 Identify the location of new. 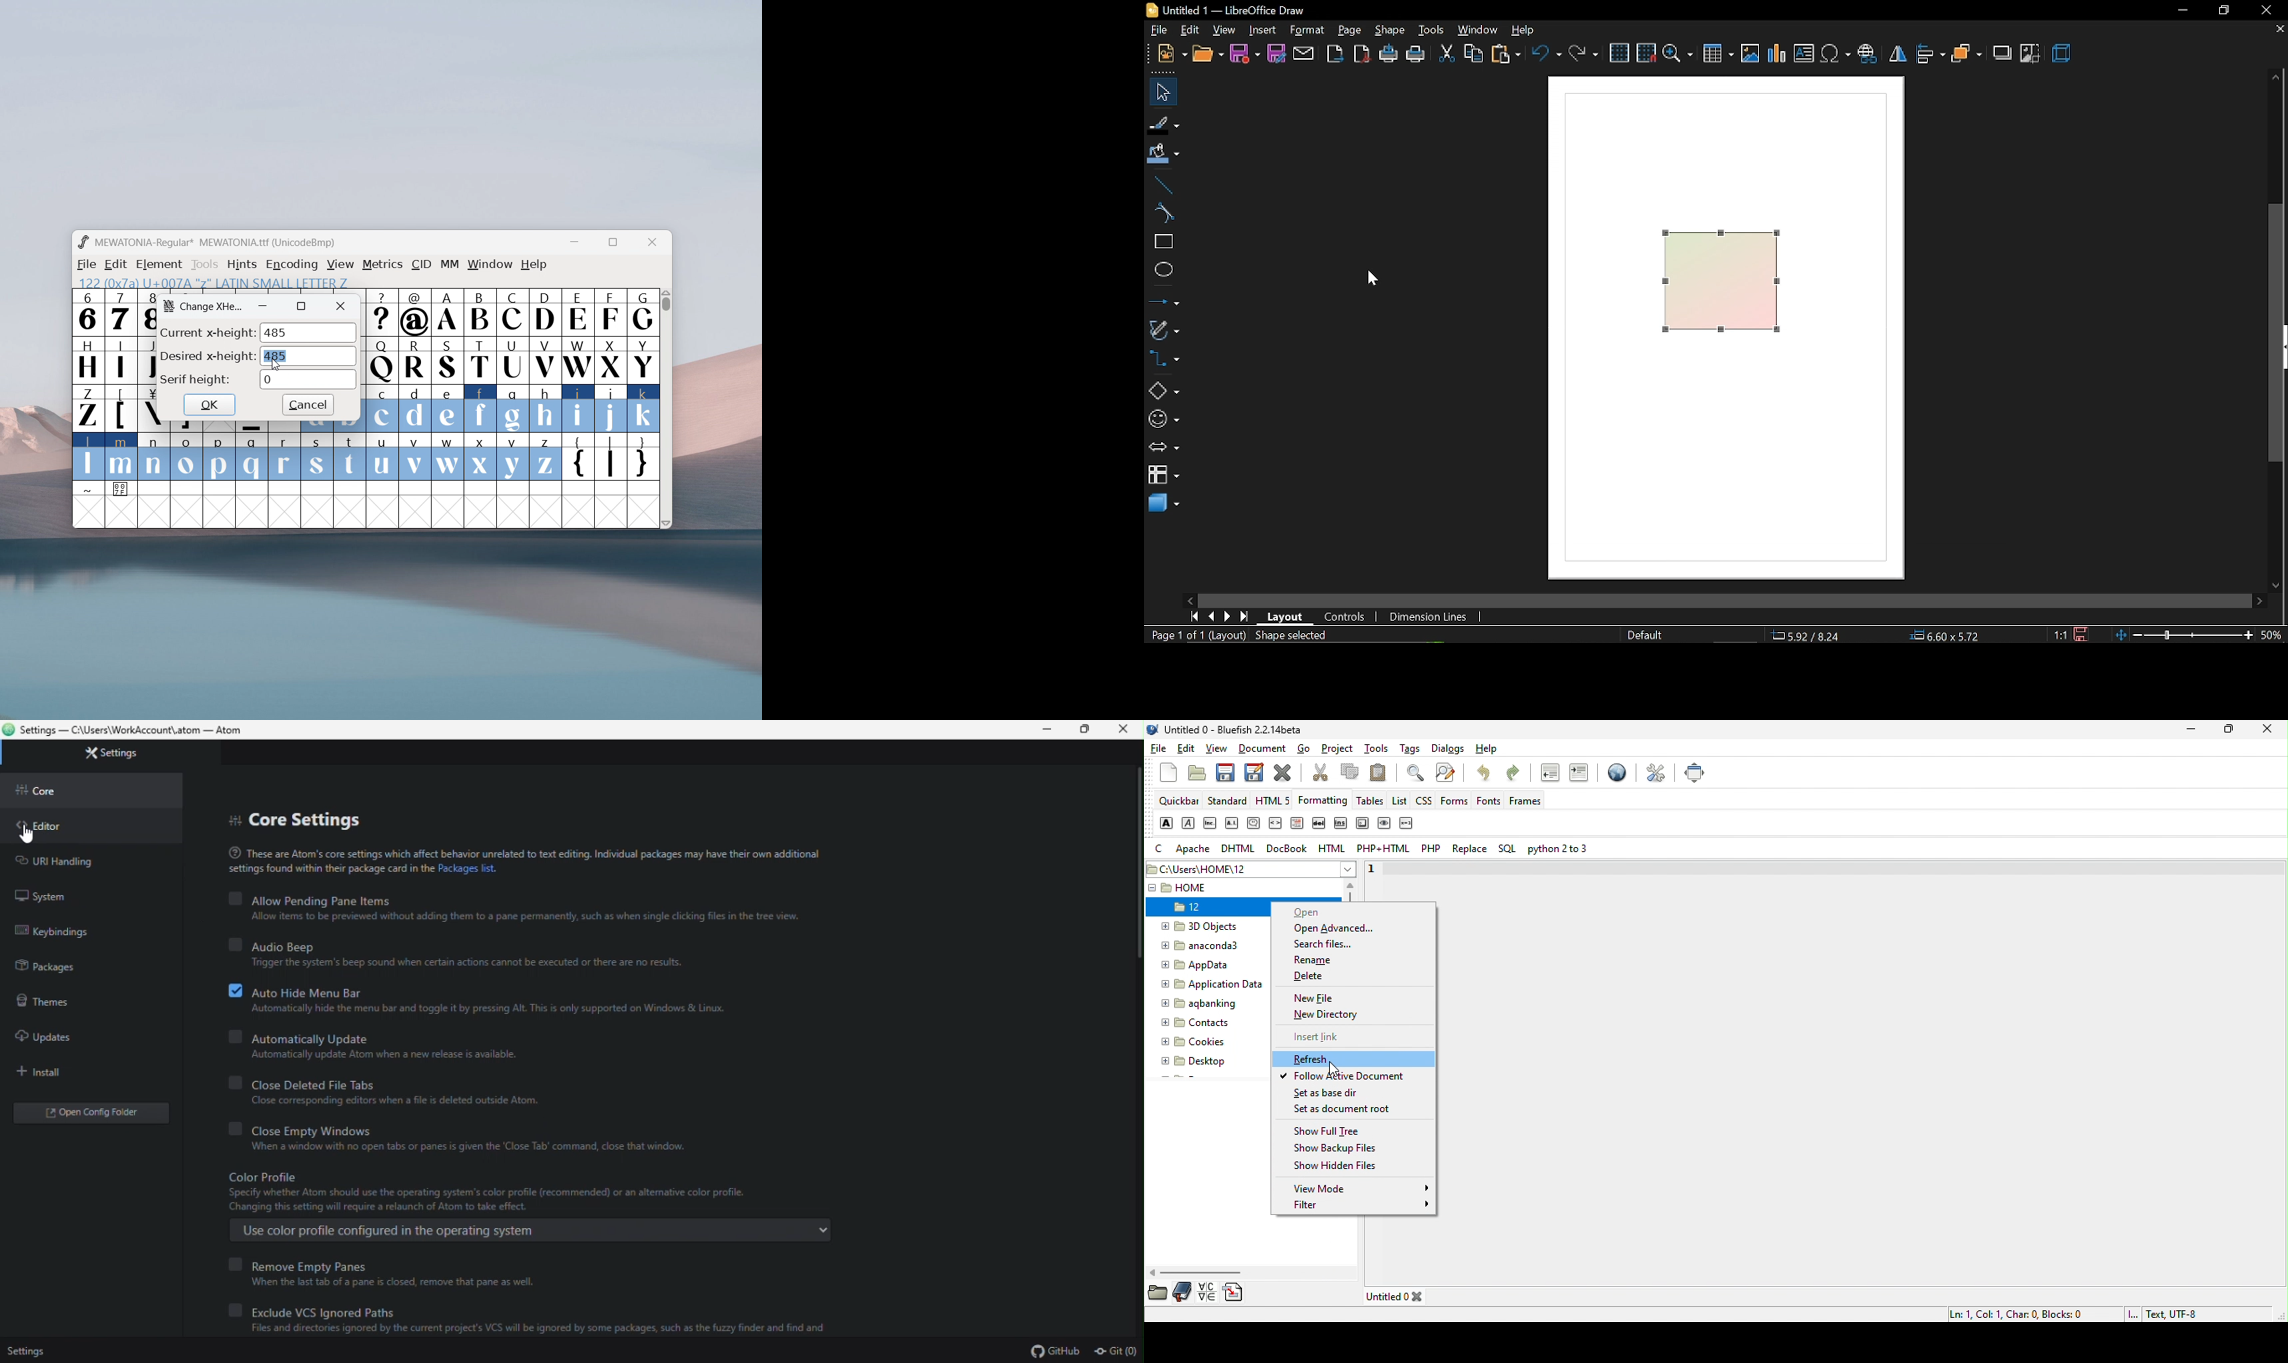
(1163, 774).